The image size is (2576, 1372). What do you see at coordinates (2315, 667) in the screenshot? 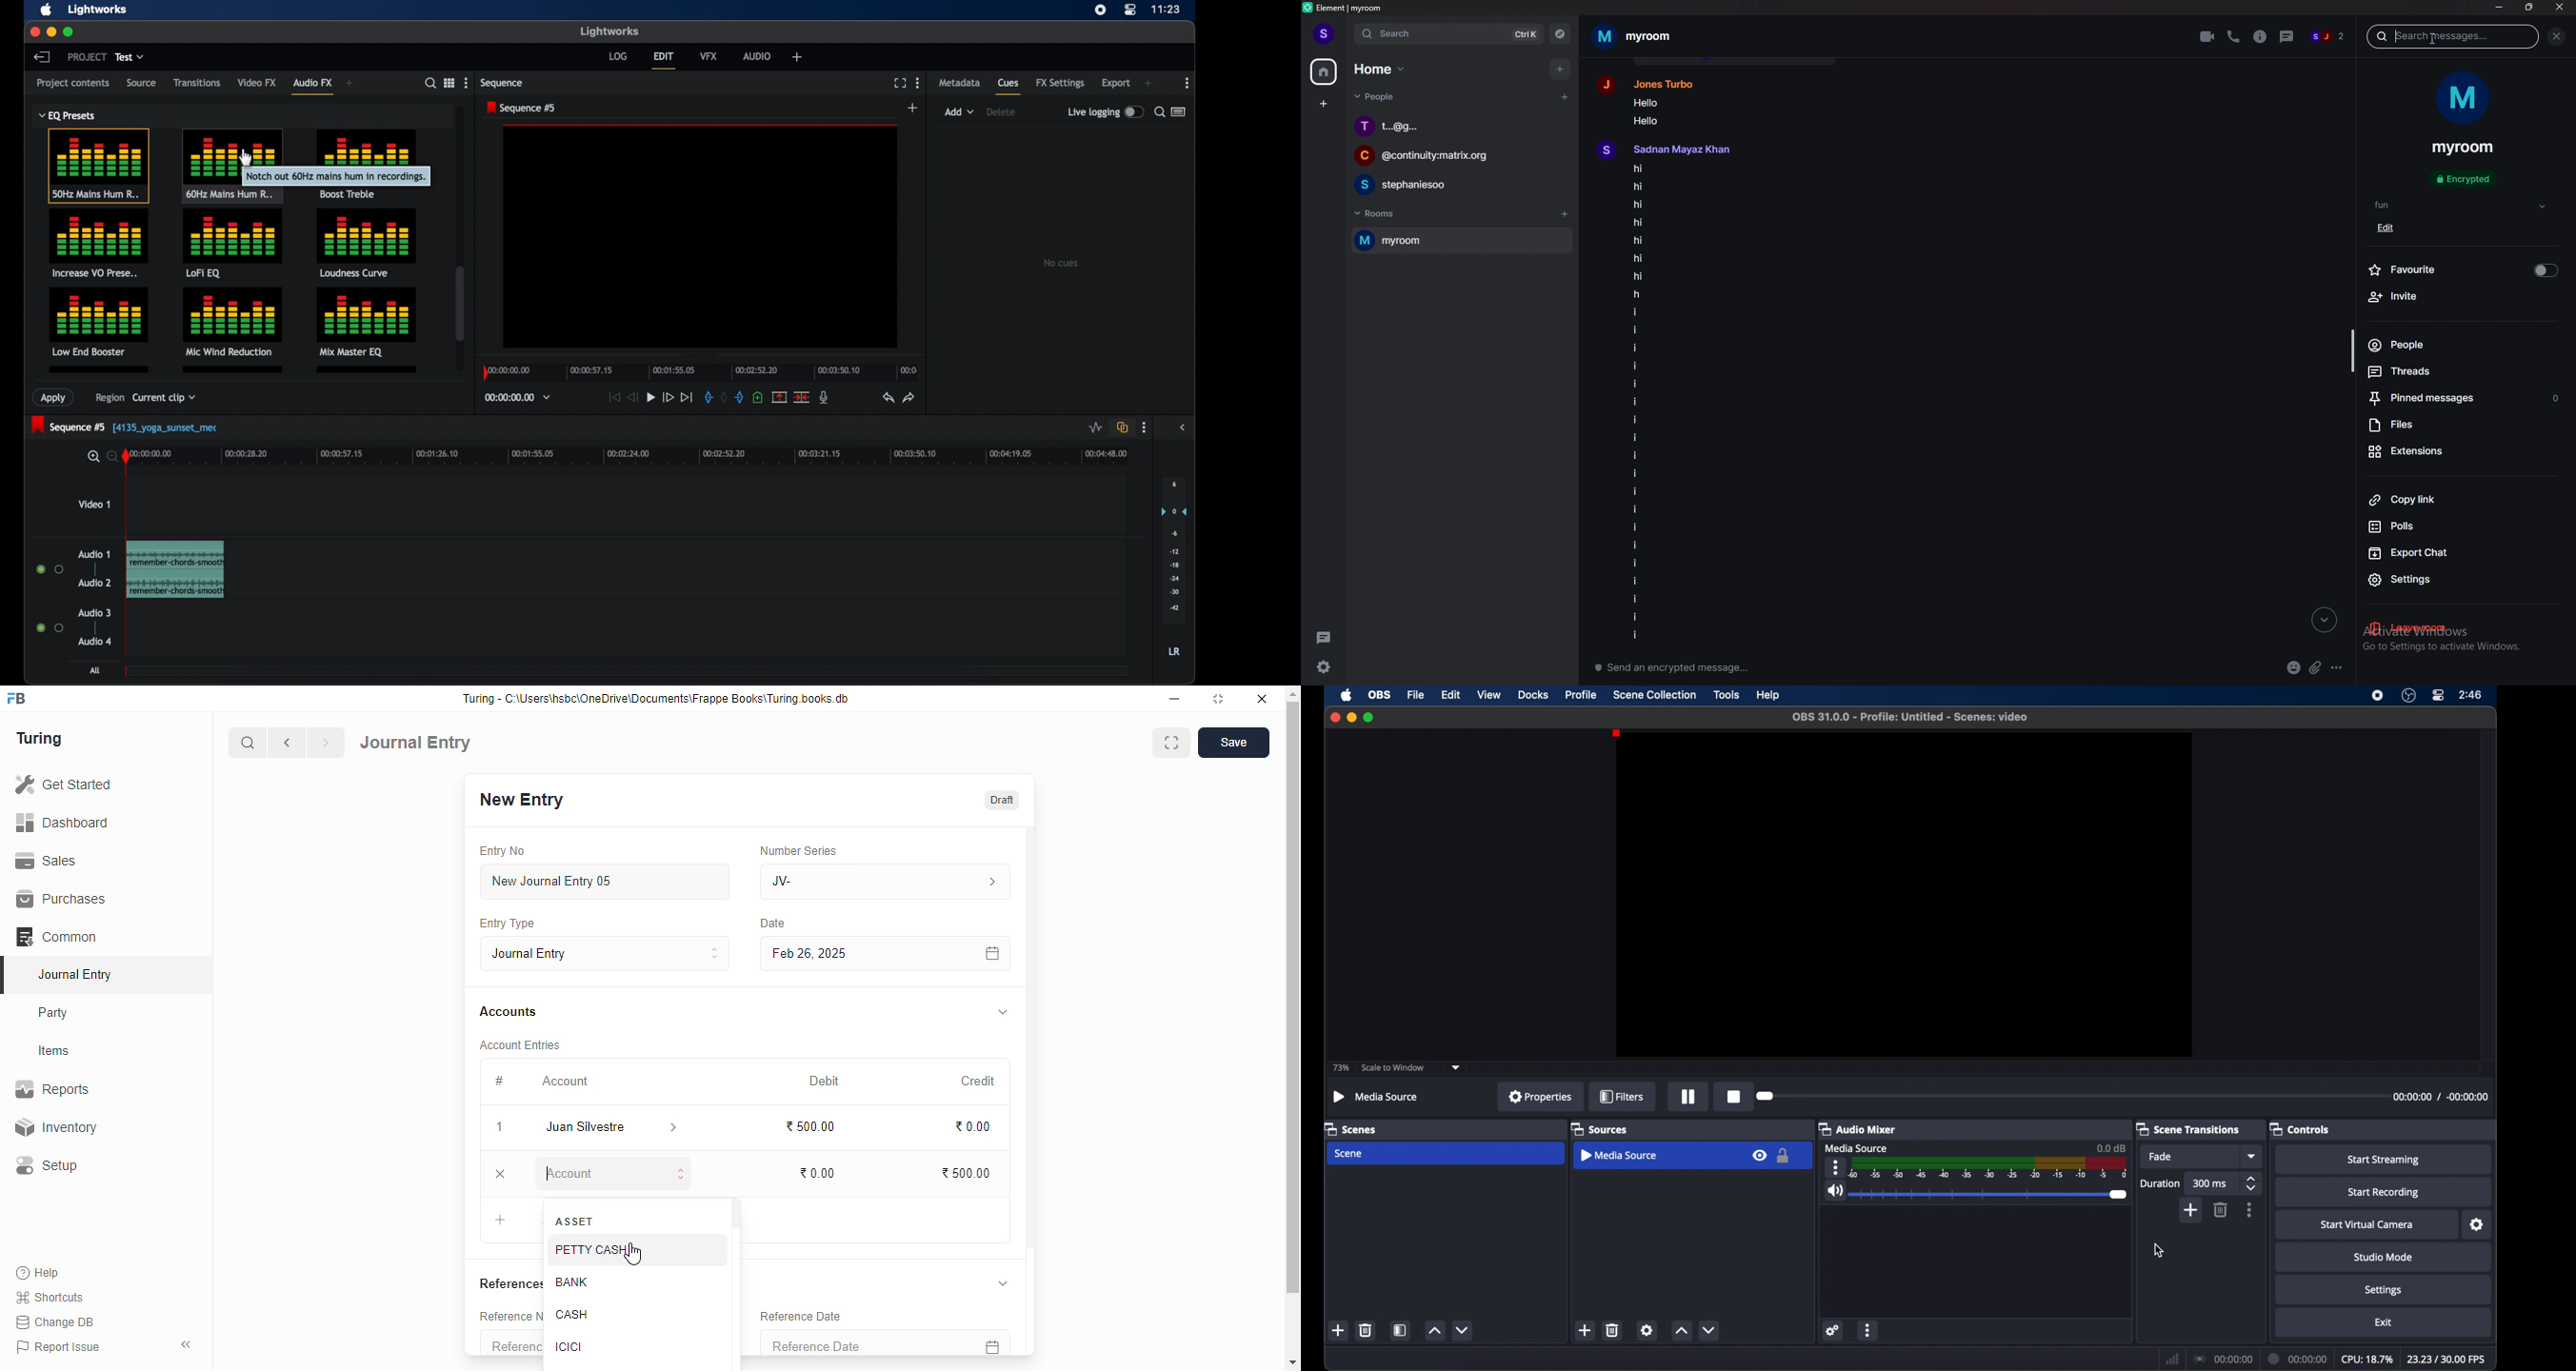
I see `attachment` at bounding box center [2315, 667].